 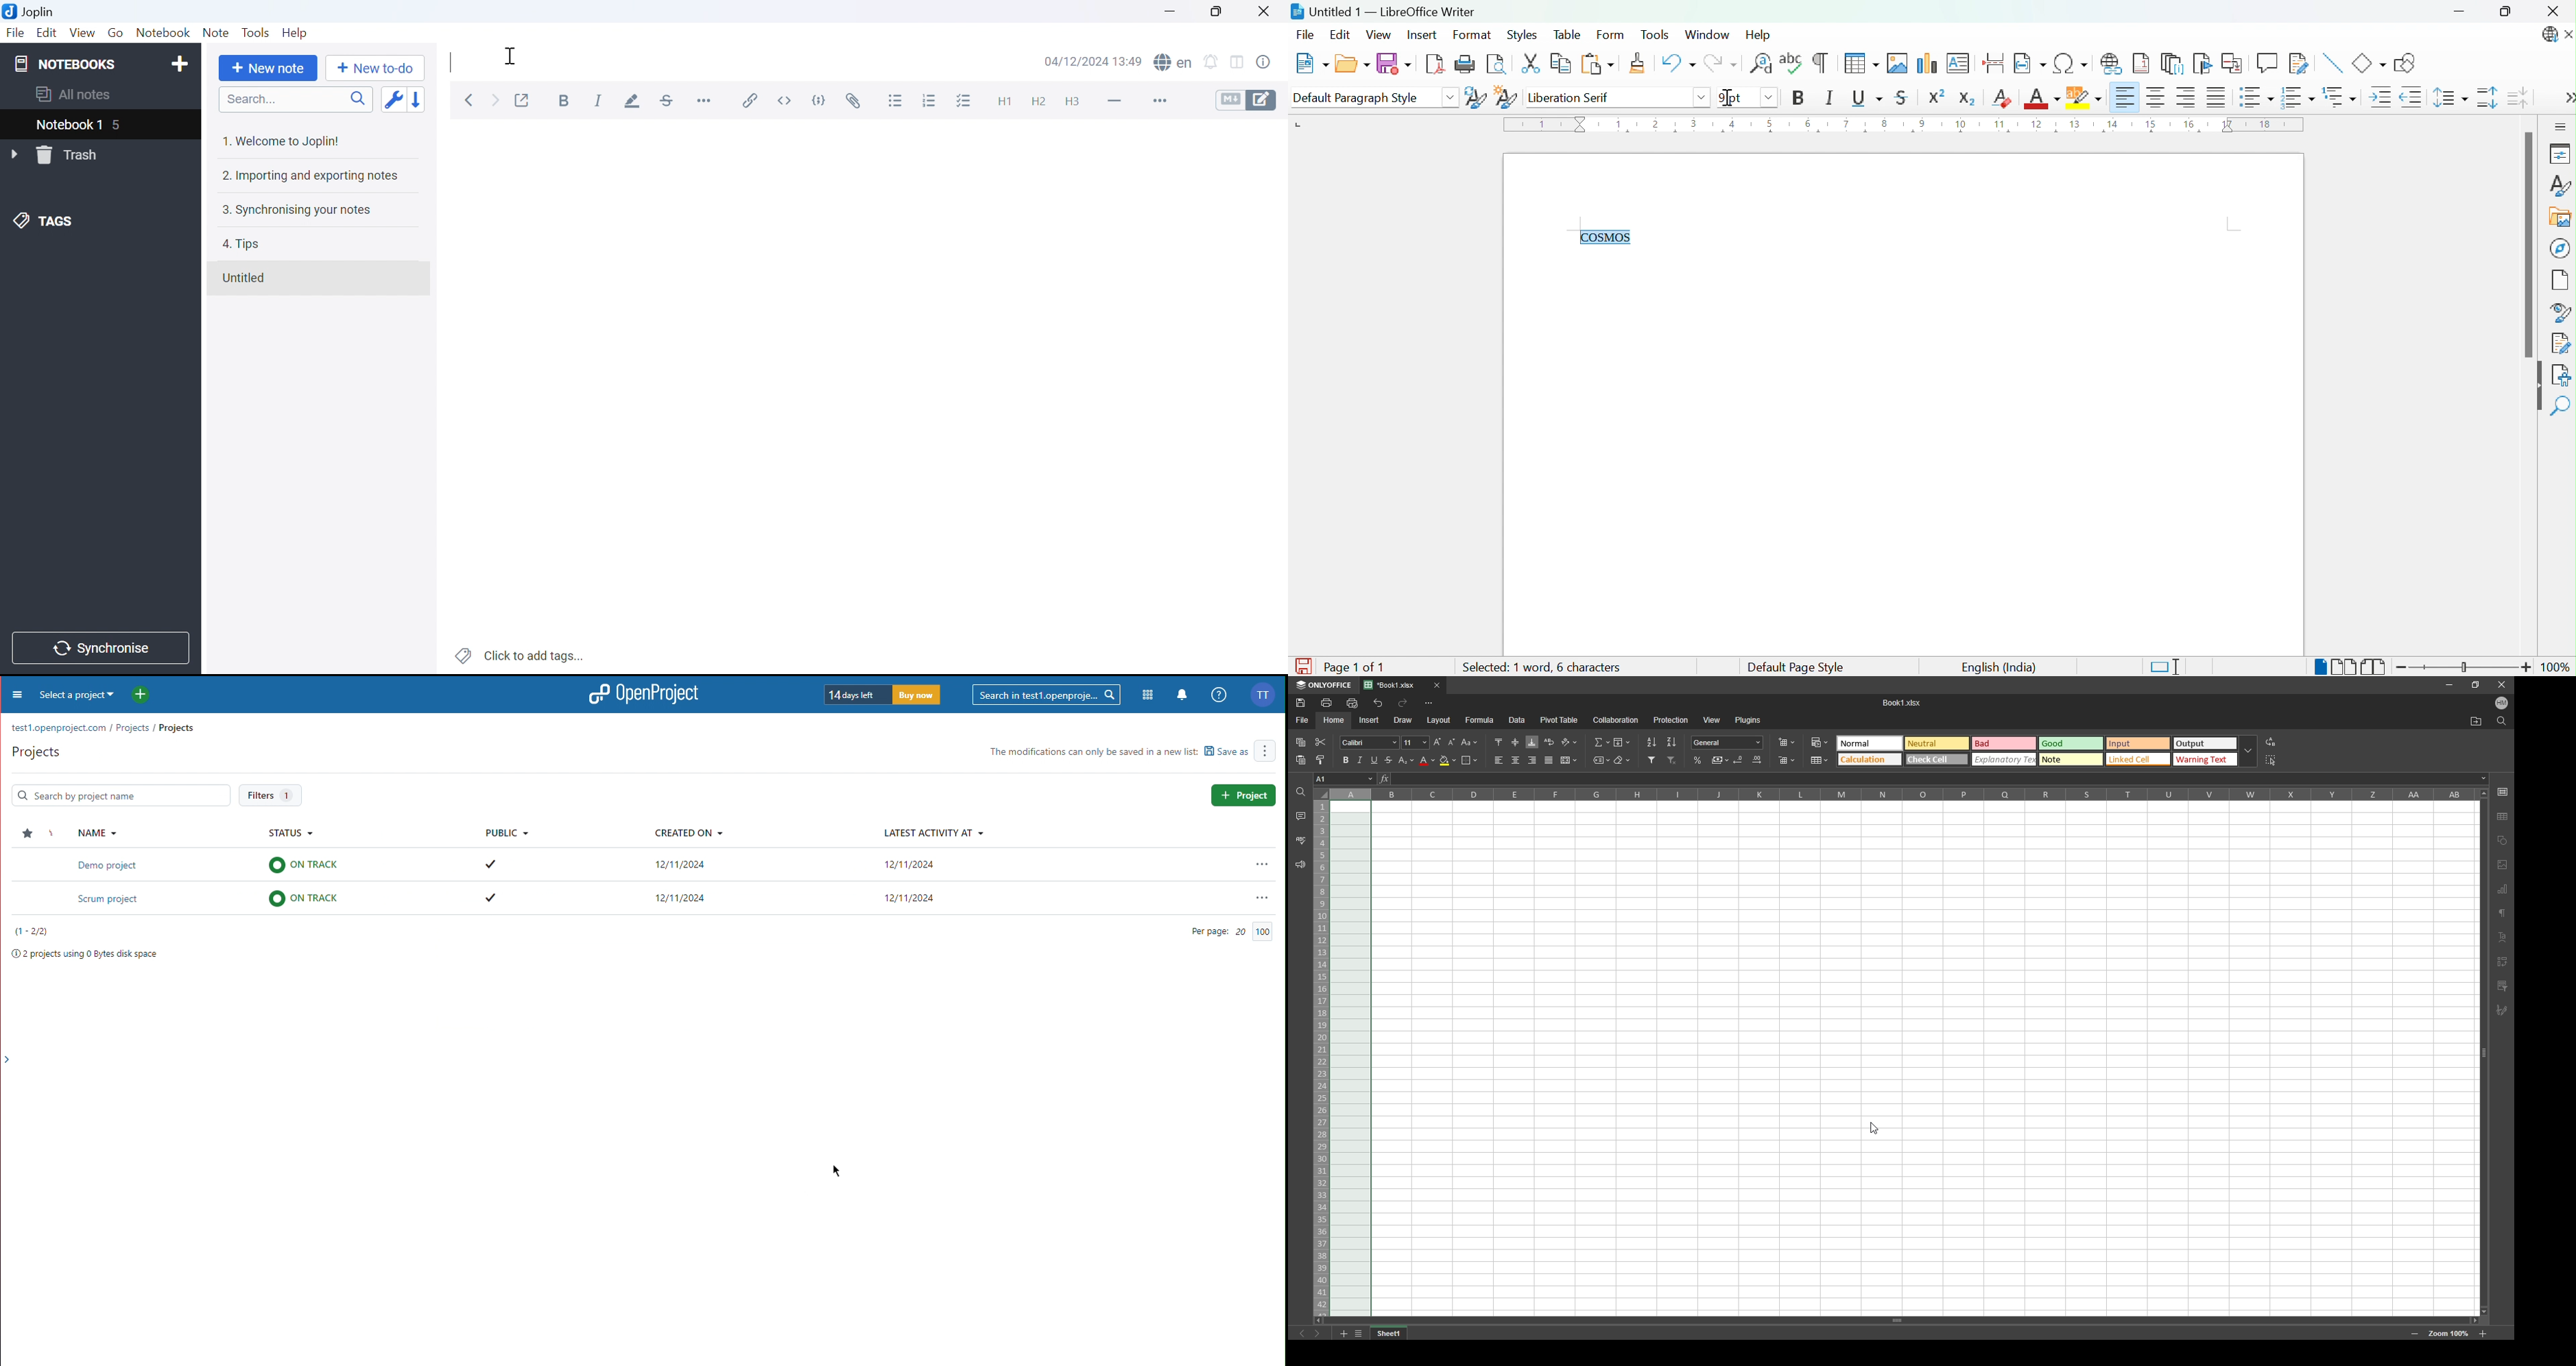 I want to click on Drop Down, so click(x=15, y=155).